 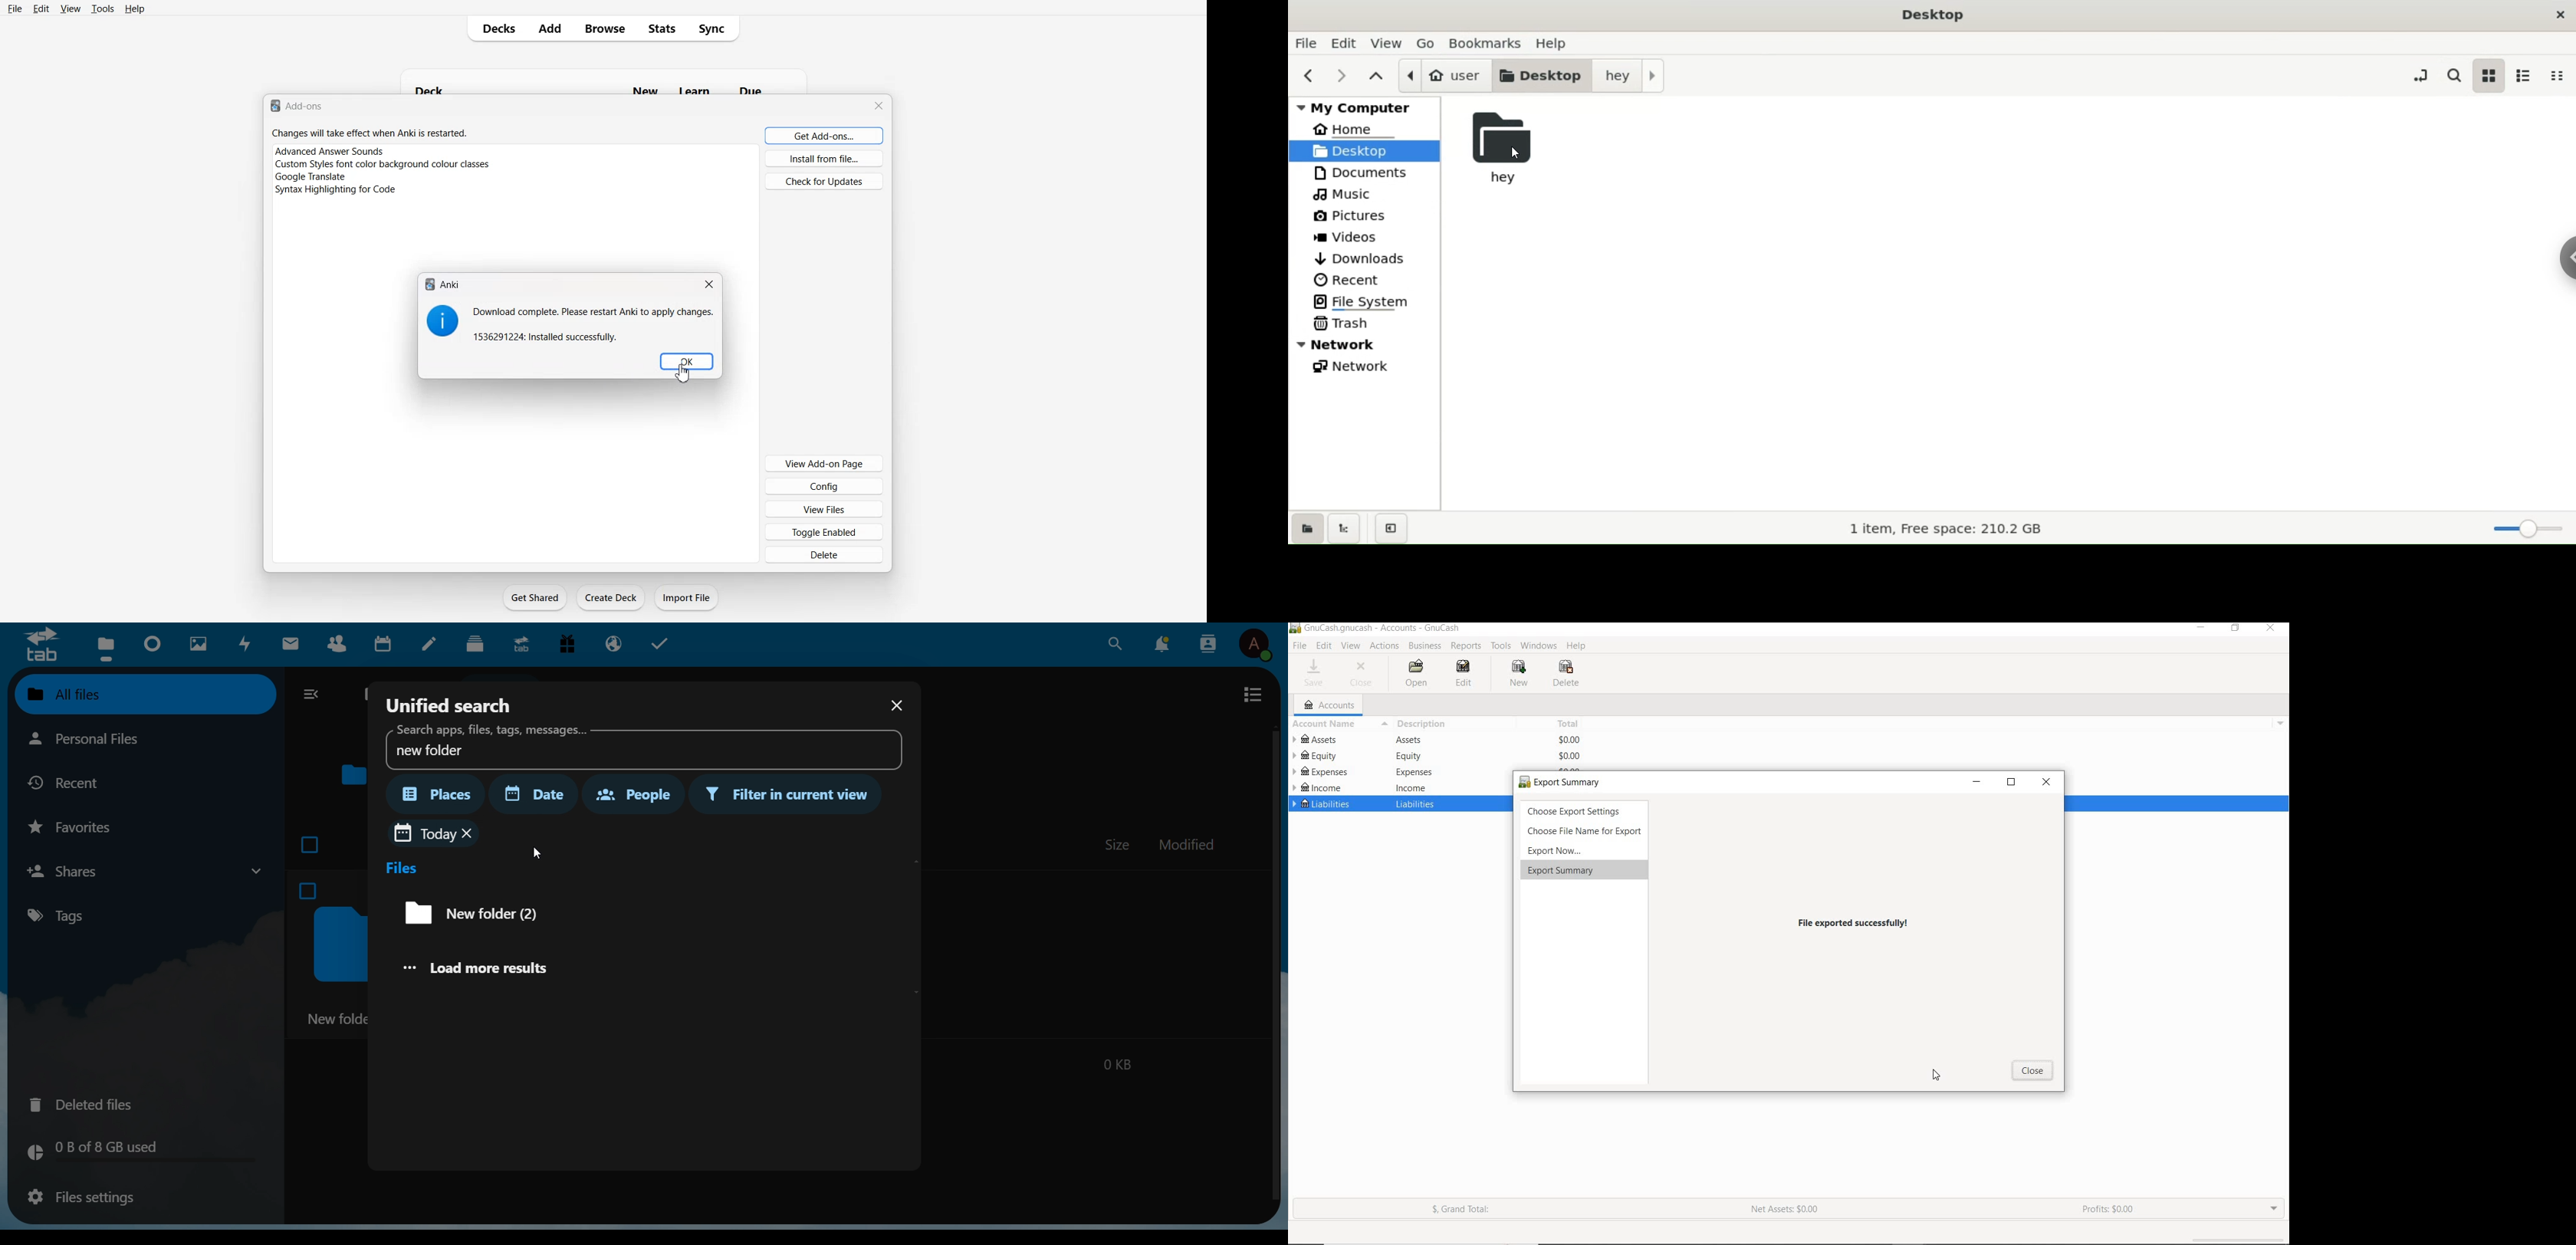 What do you see at coordinates (516, 164) in the screenshot?
I see `Plugins` at bounding box center [516, 164].